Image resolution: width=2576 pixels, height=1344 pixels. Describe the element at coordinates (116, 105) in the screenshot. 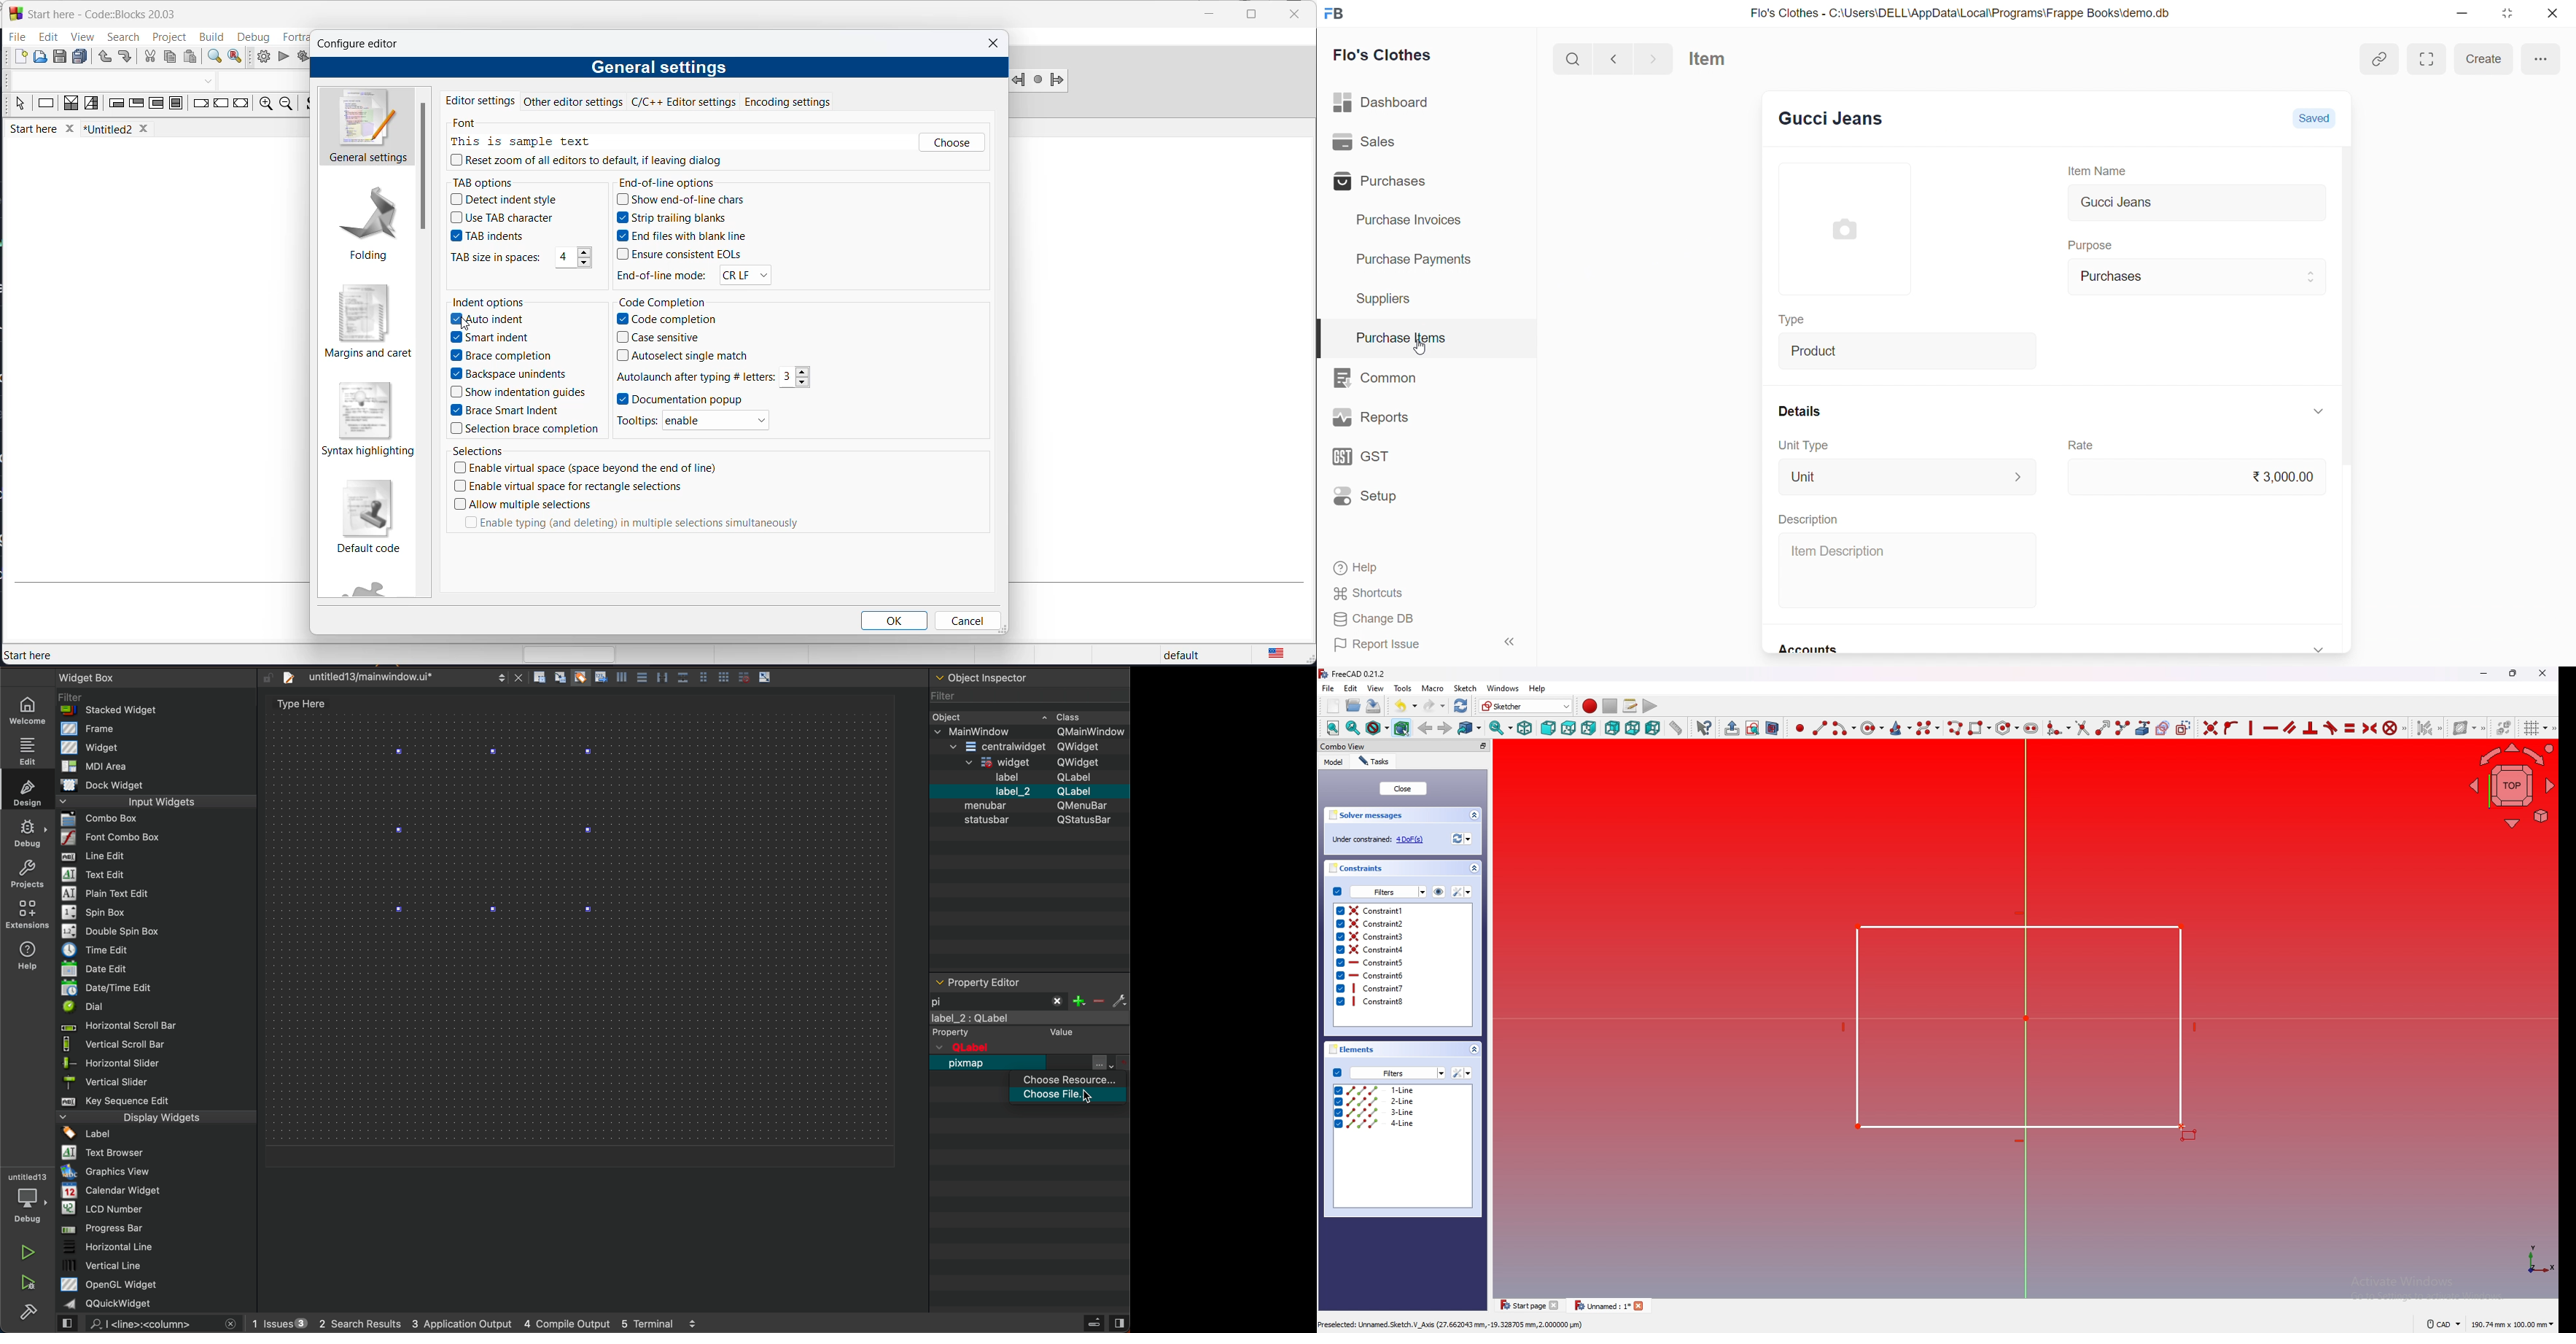

I see `entry condition loop` at that location.